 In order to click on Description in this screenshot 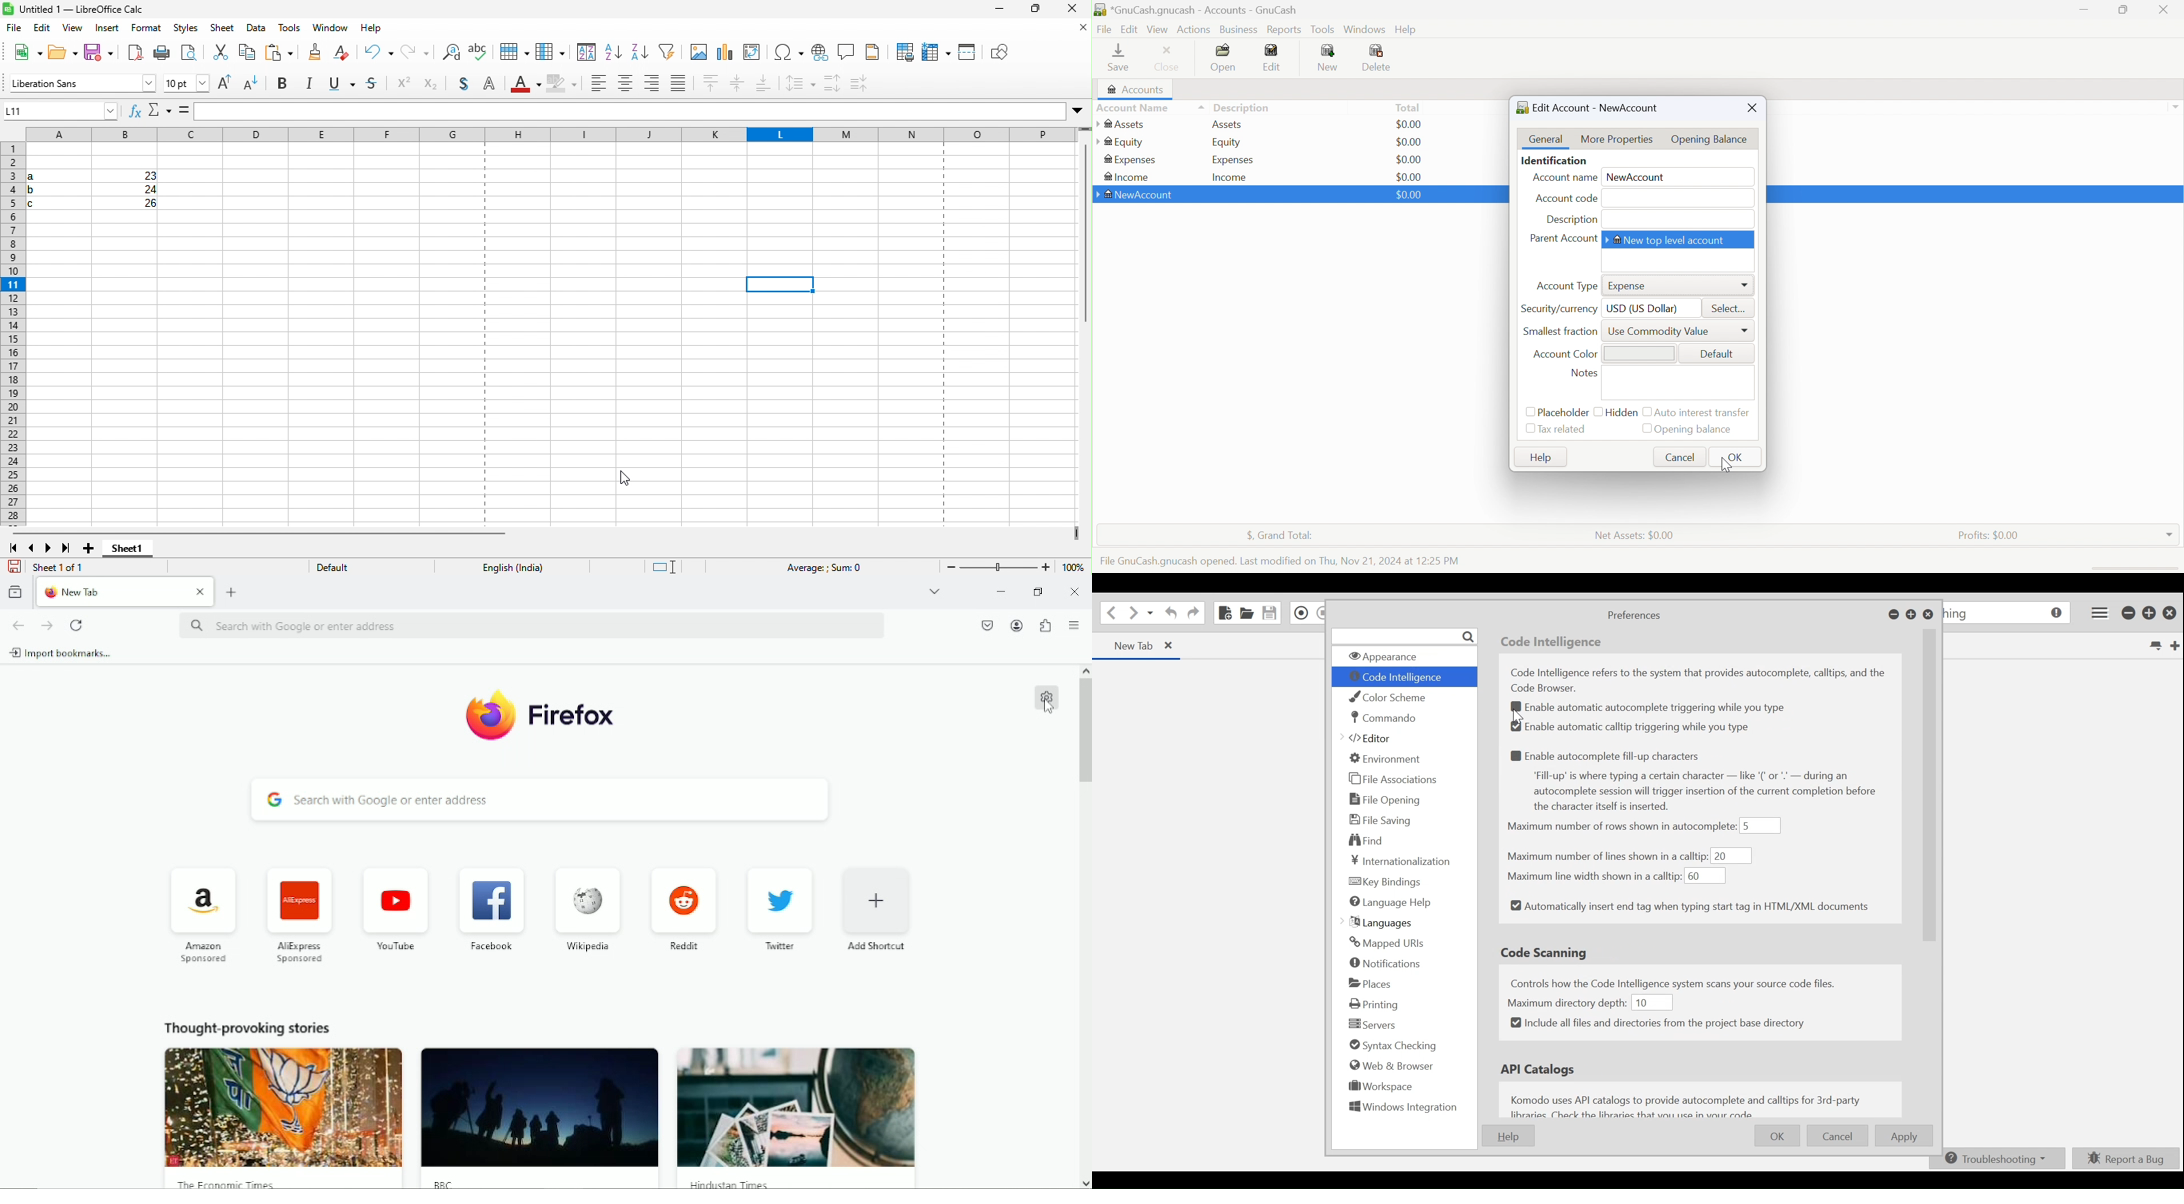, I will do `click(1242, 108)`.